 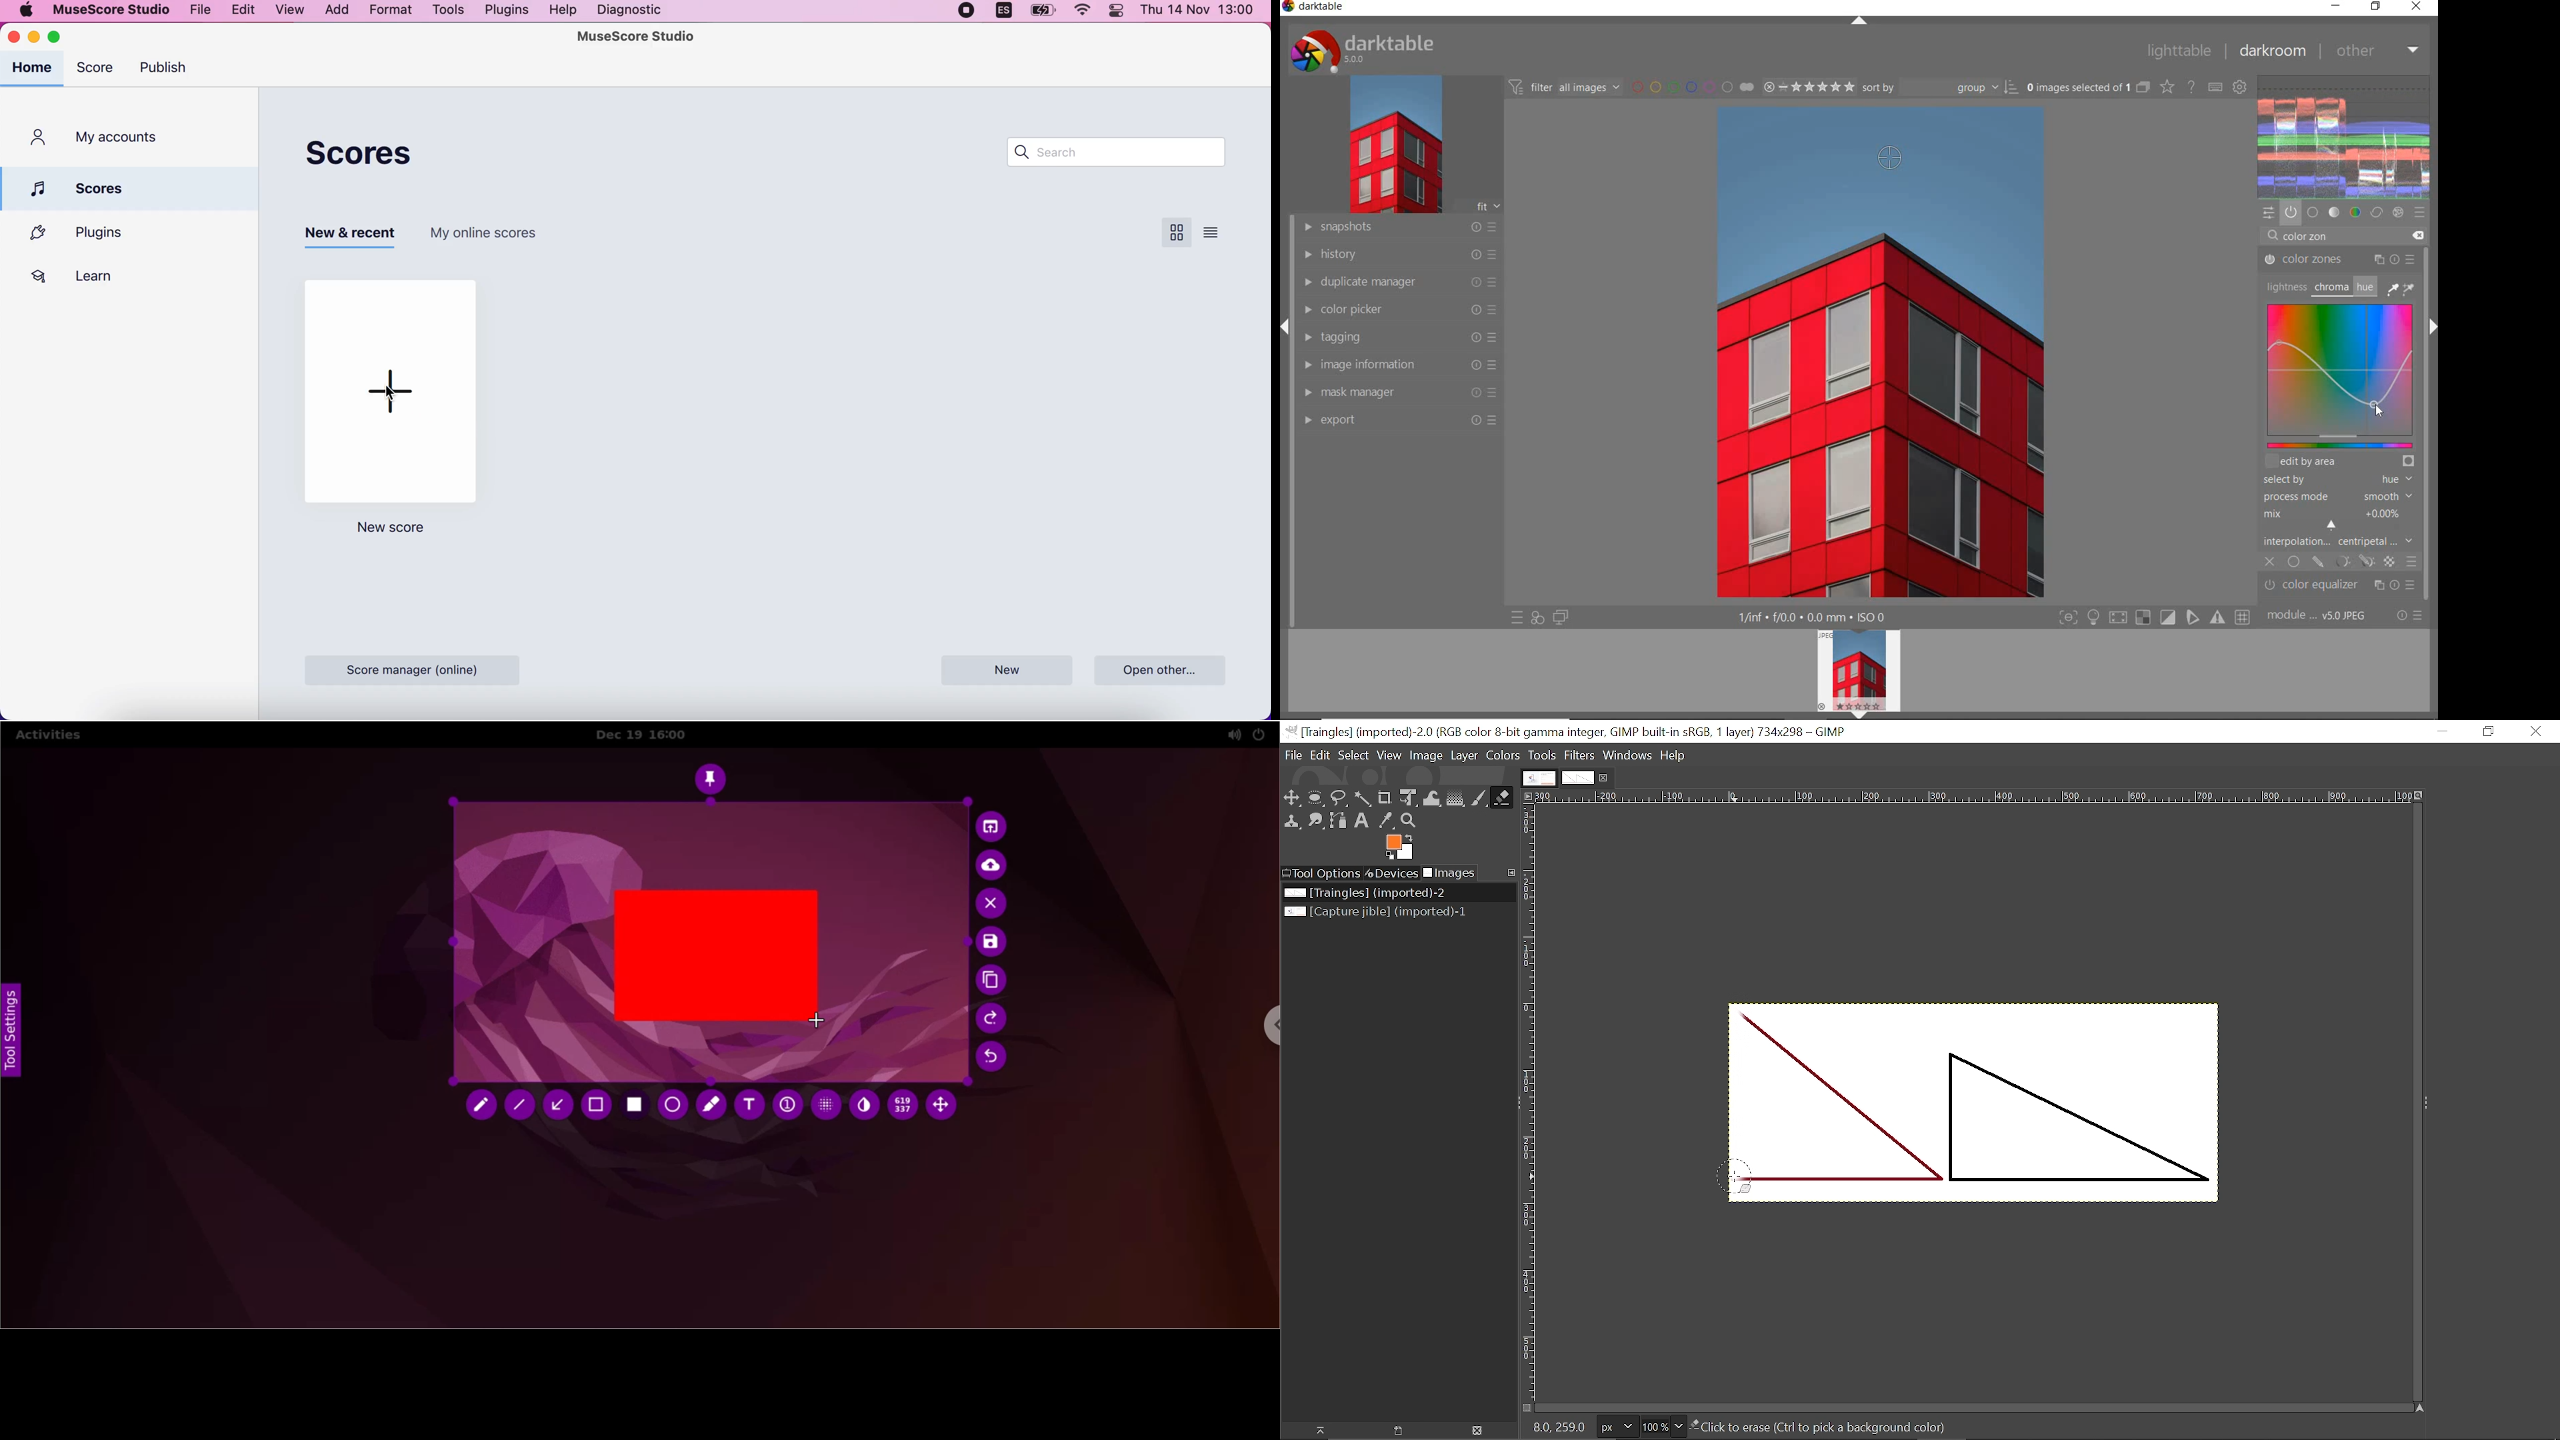 I want to click on color equalizer, so click(x=2341, y=587).